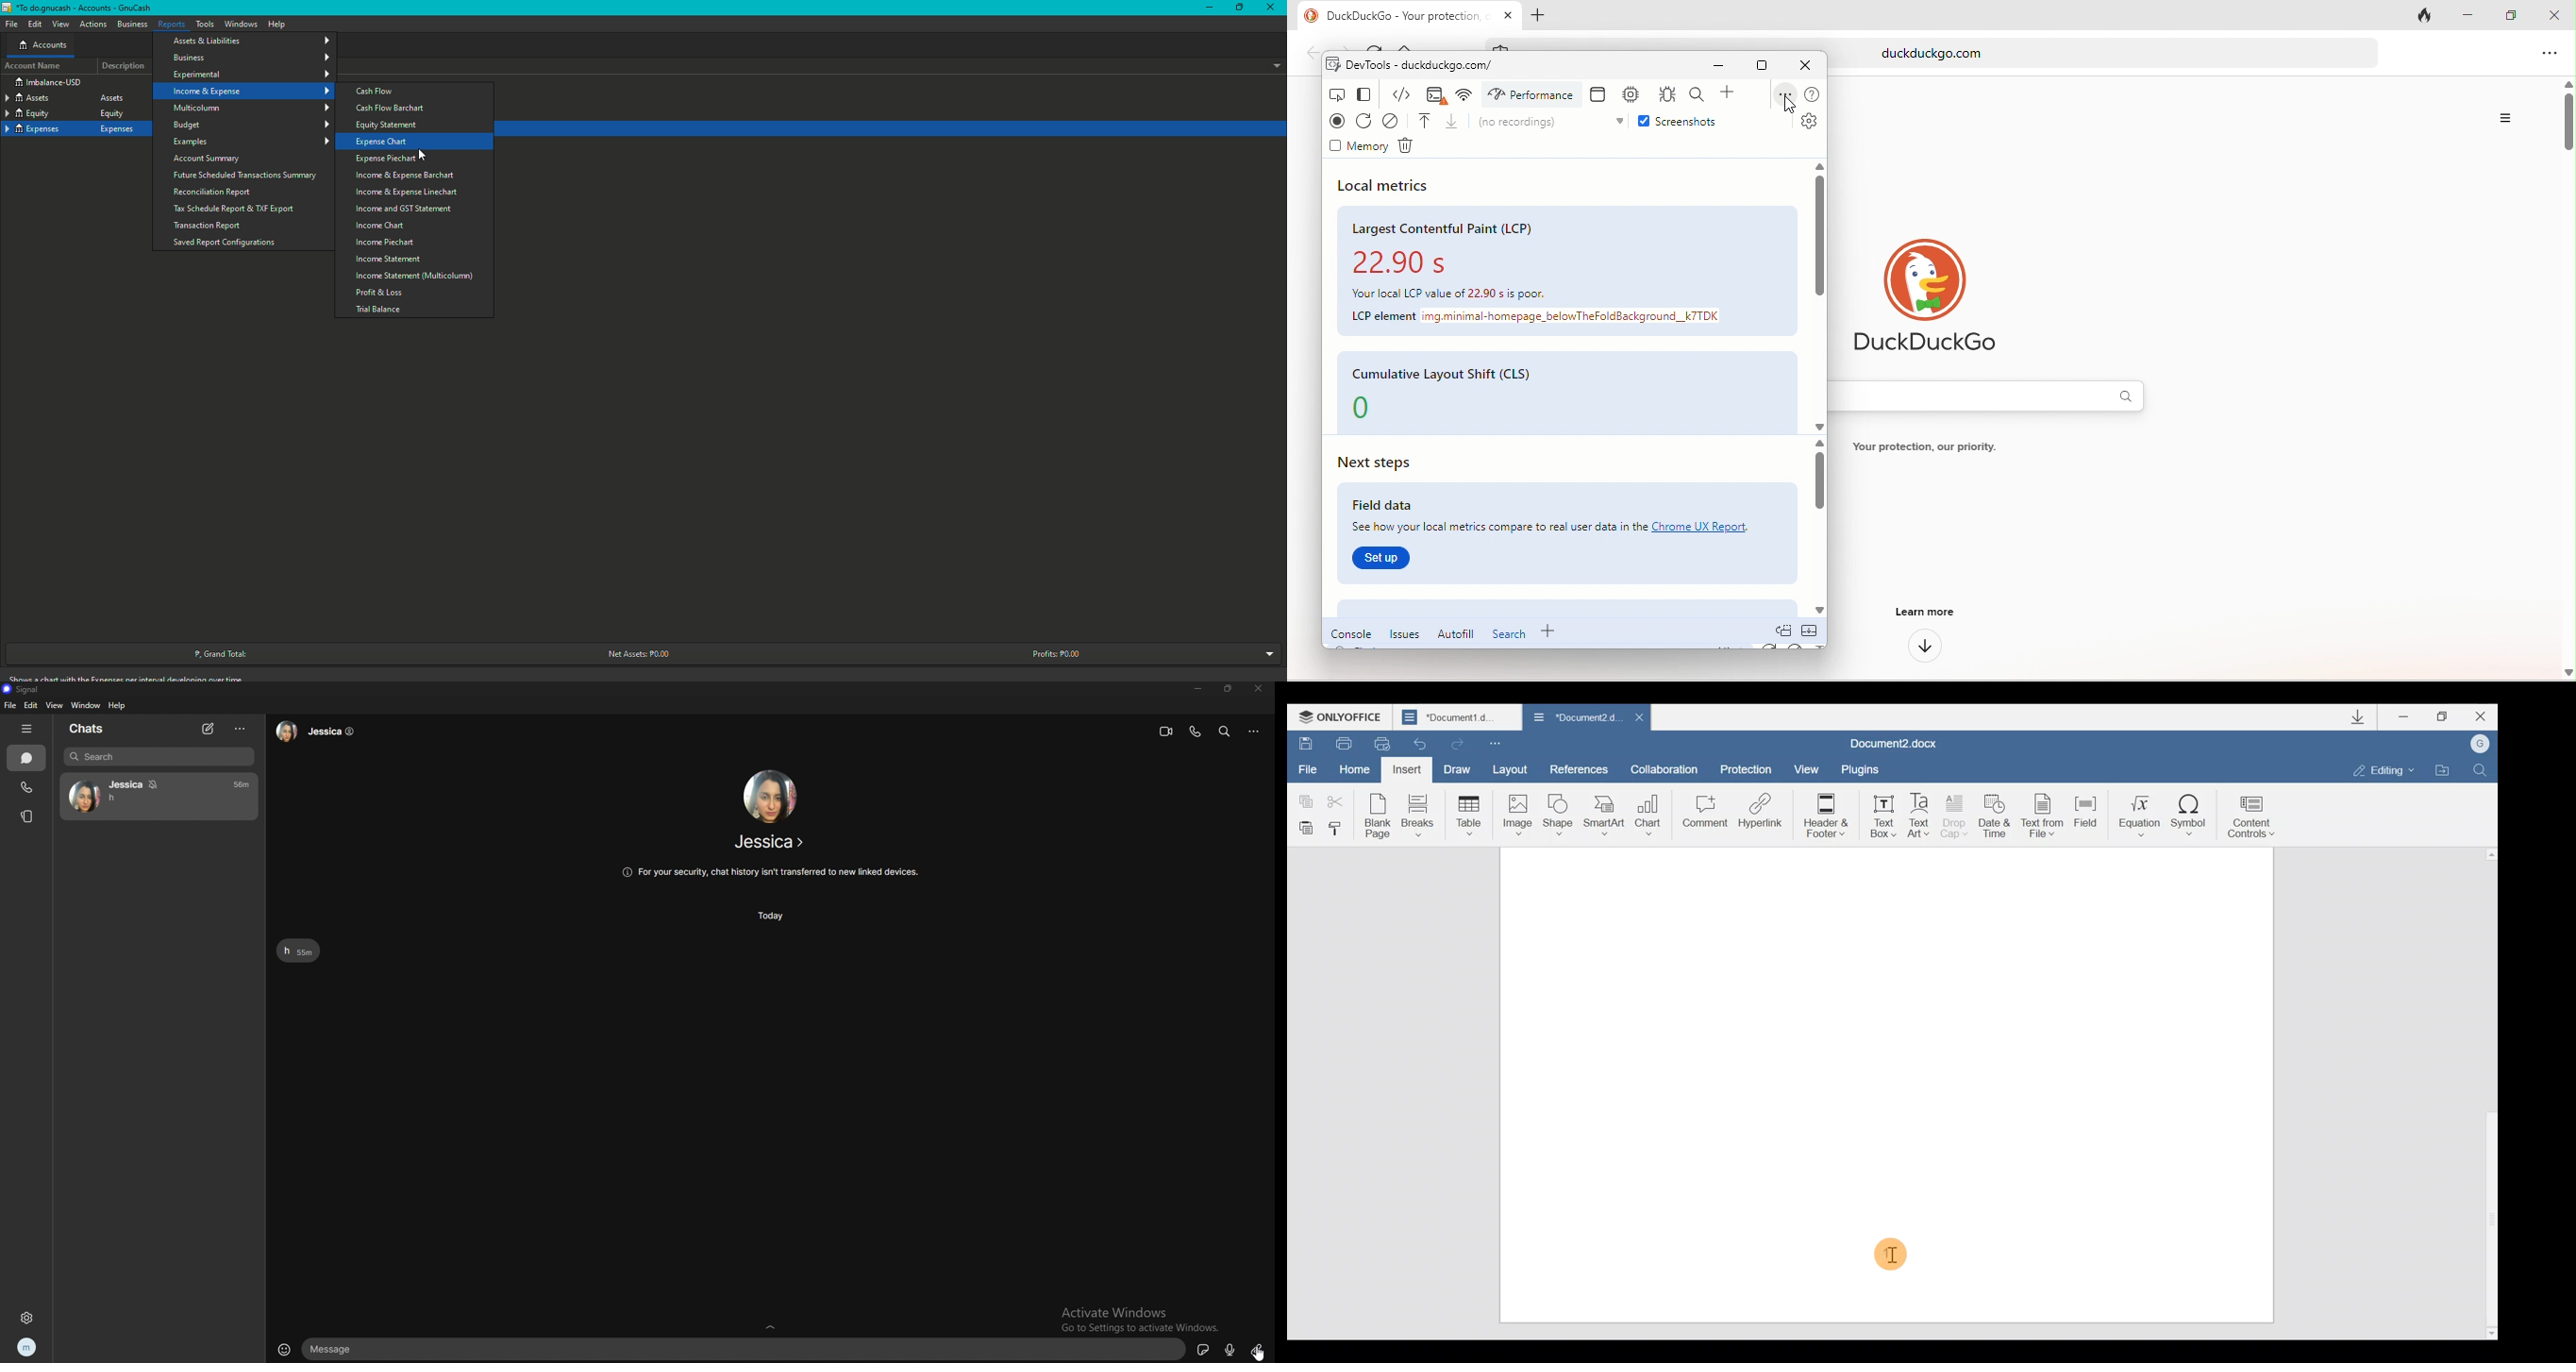 Image resolution: width=2576 pixels, height=1372 pixels. Describe the element at coordinates (1572, 718) in the screenshot. I see `Document2.d` at that location.